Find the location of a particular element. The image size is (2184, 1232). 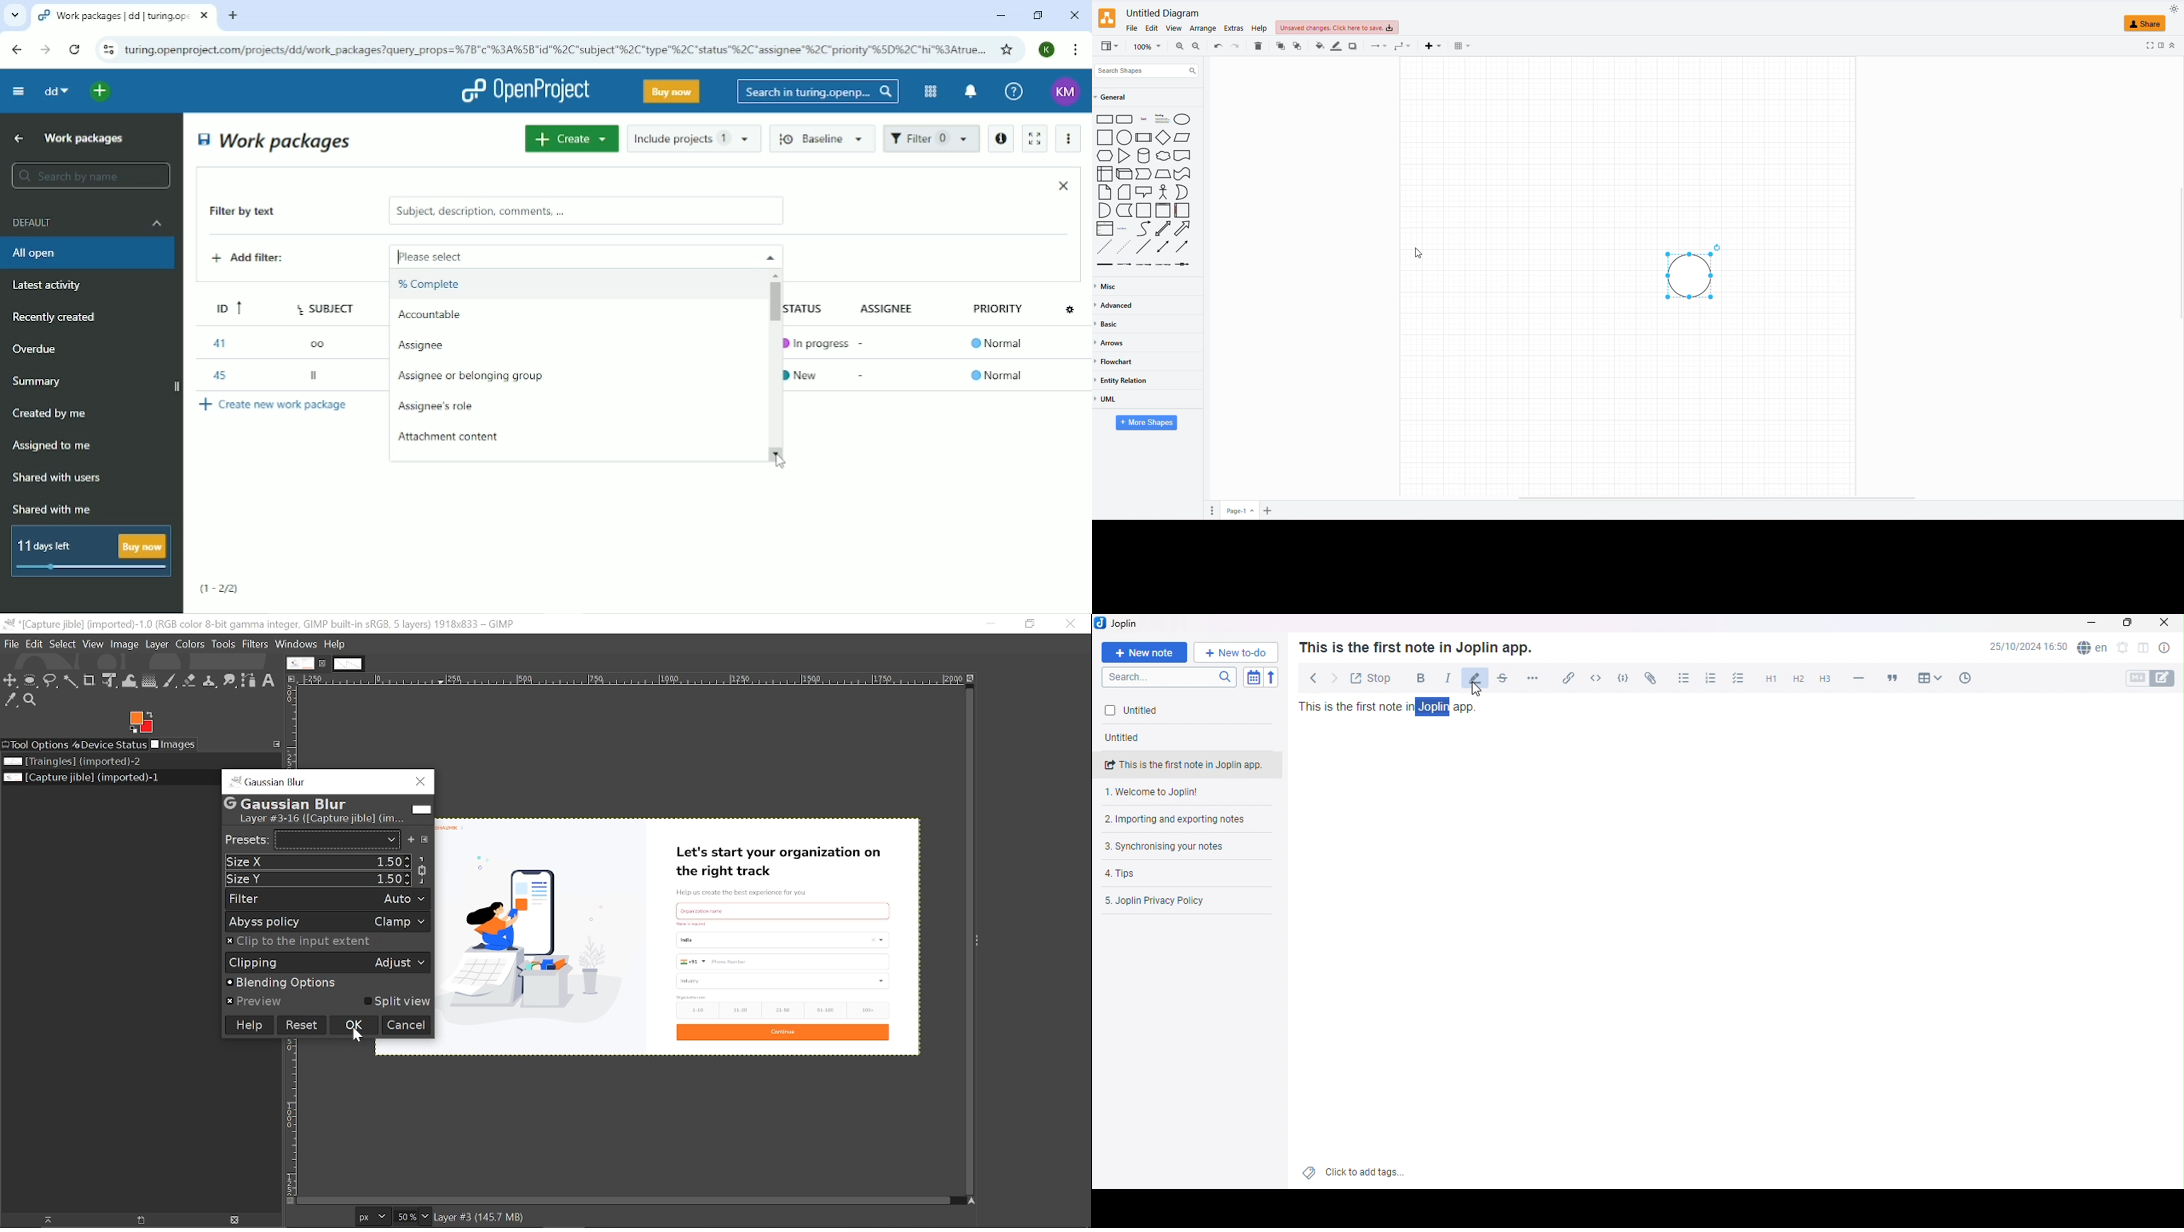

DIRECTIONAL CONNECTOR is located at coordinates (1180, 247).